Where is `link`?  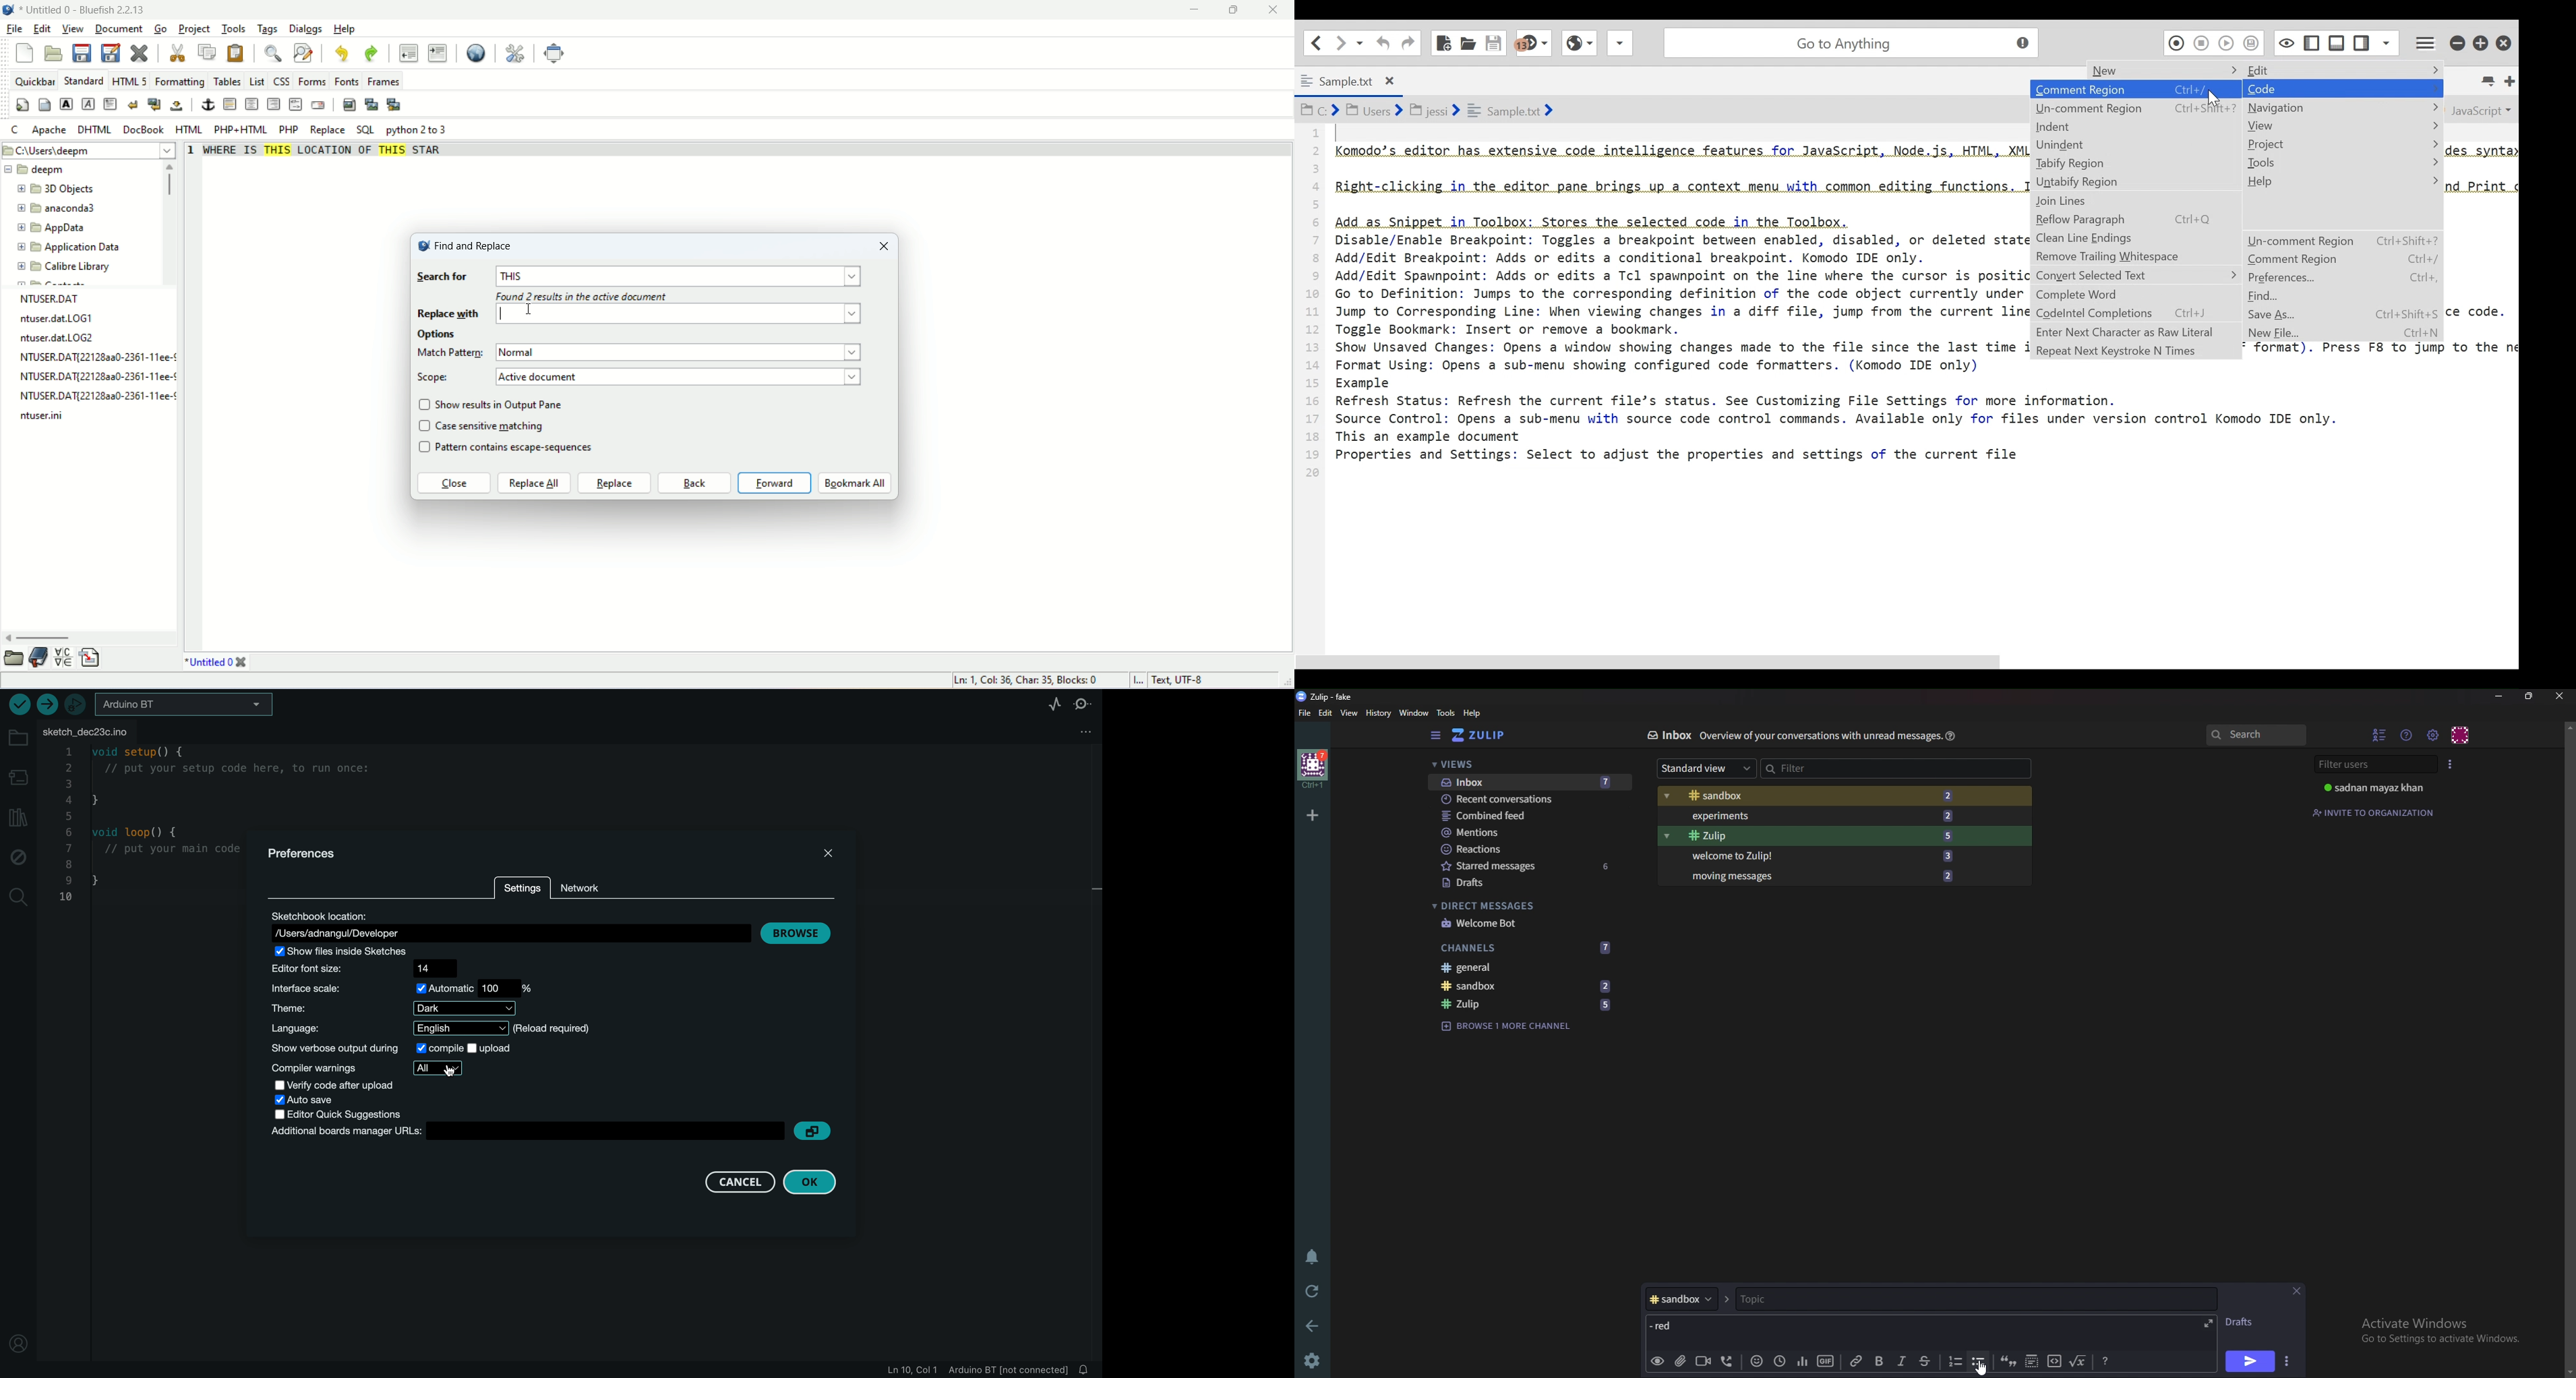
link is located at coordinates (1859, 1361).